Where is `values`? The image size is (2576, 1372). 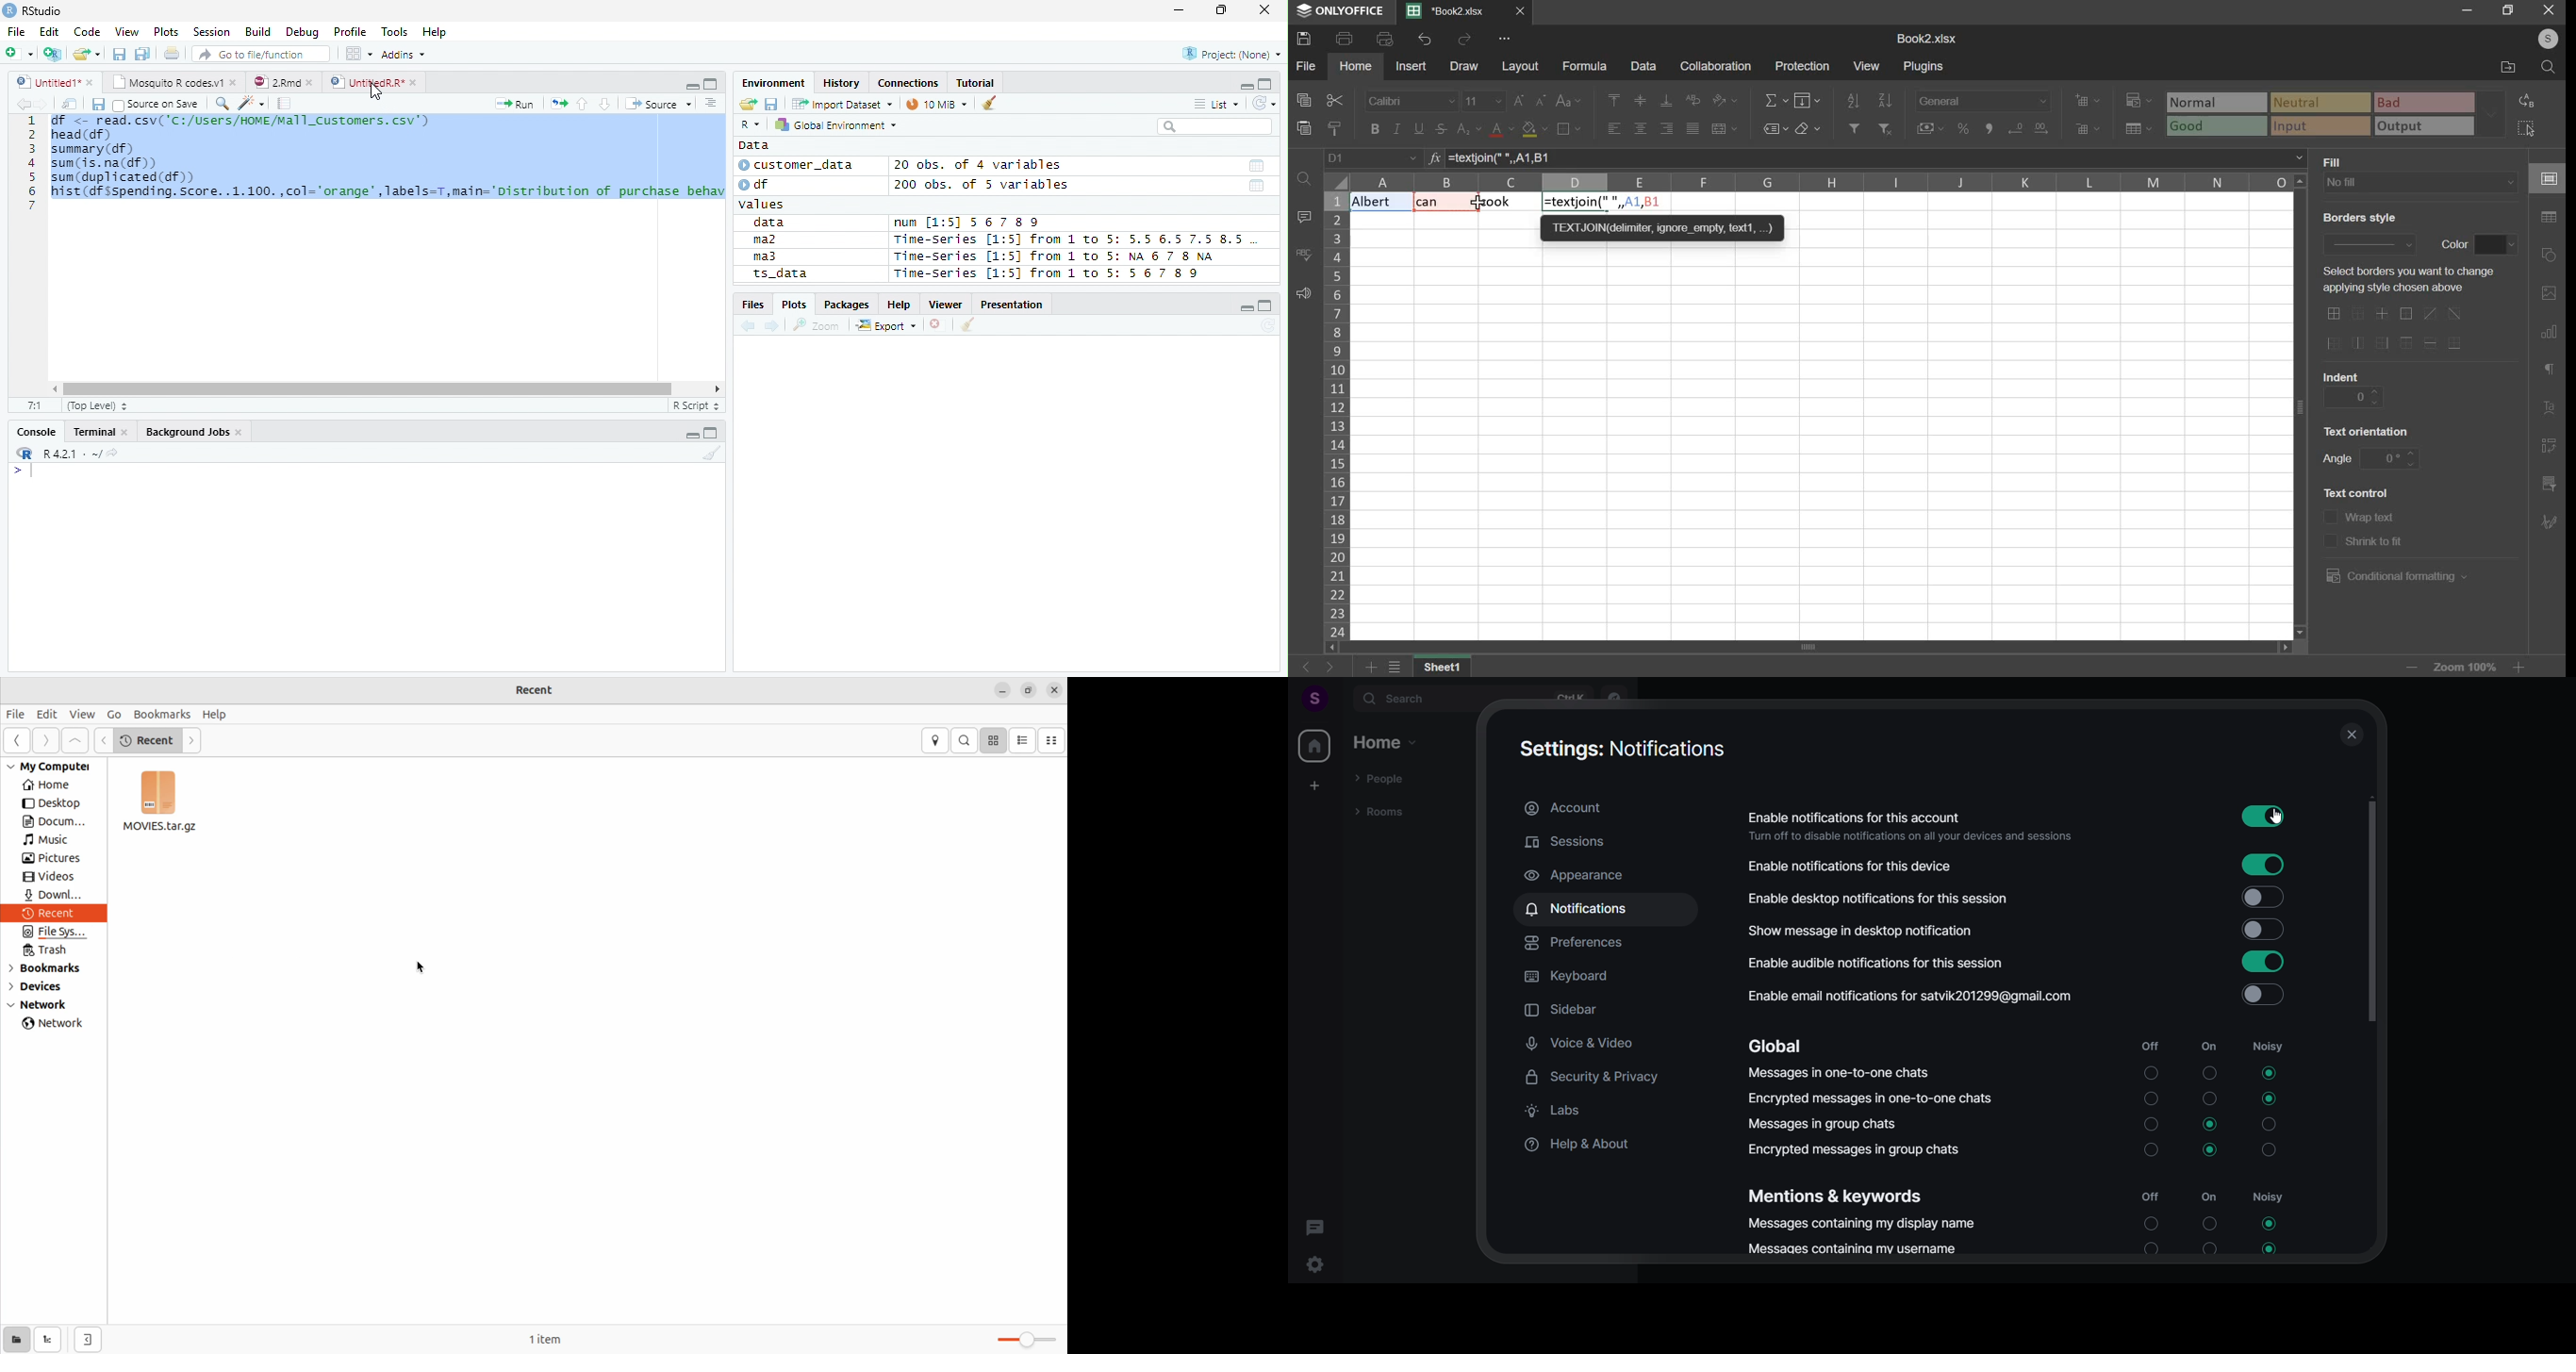 values is located at coordinates (764, 205).